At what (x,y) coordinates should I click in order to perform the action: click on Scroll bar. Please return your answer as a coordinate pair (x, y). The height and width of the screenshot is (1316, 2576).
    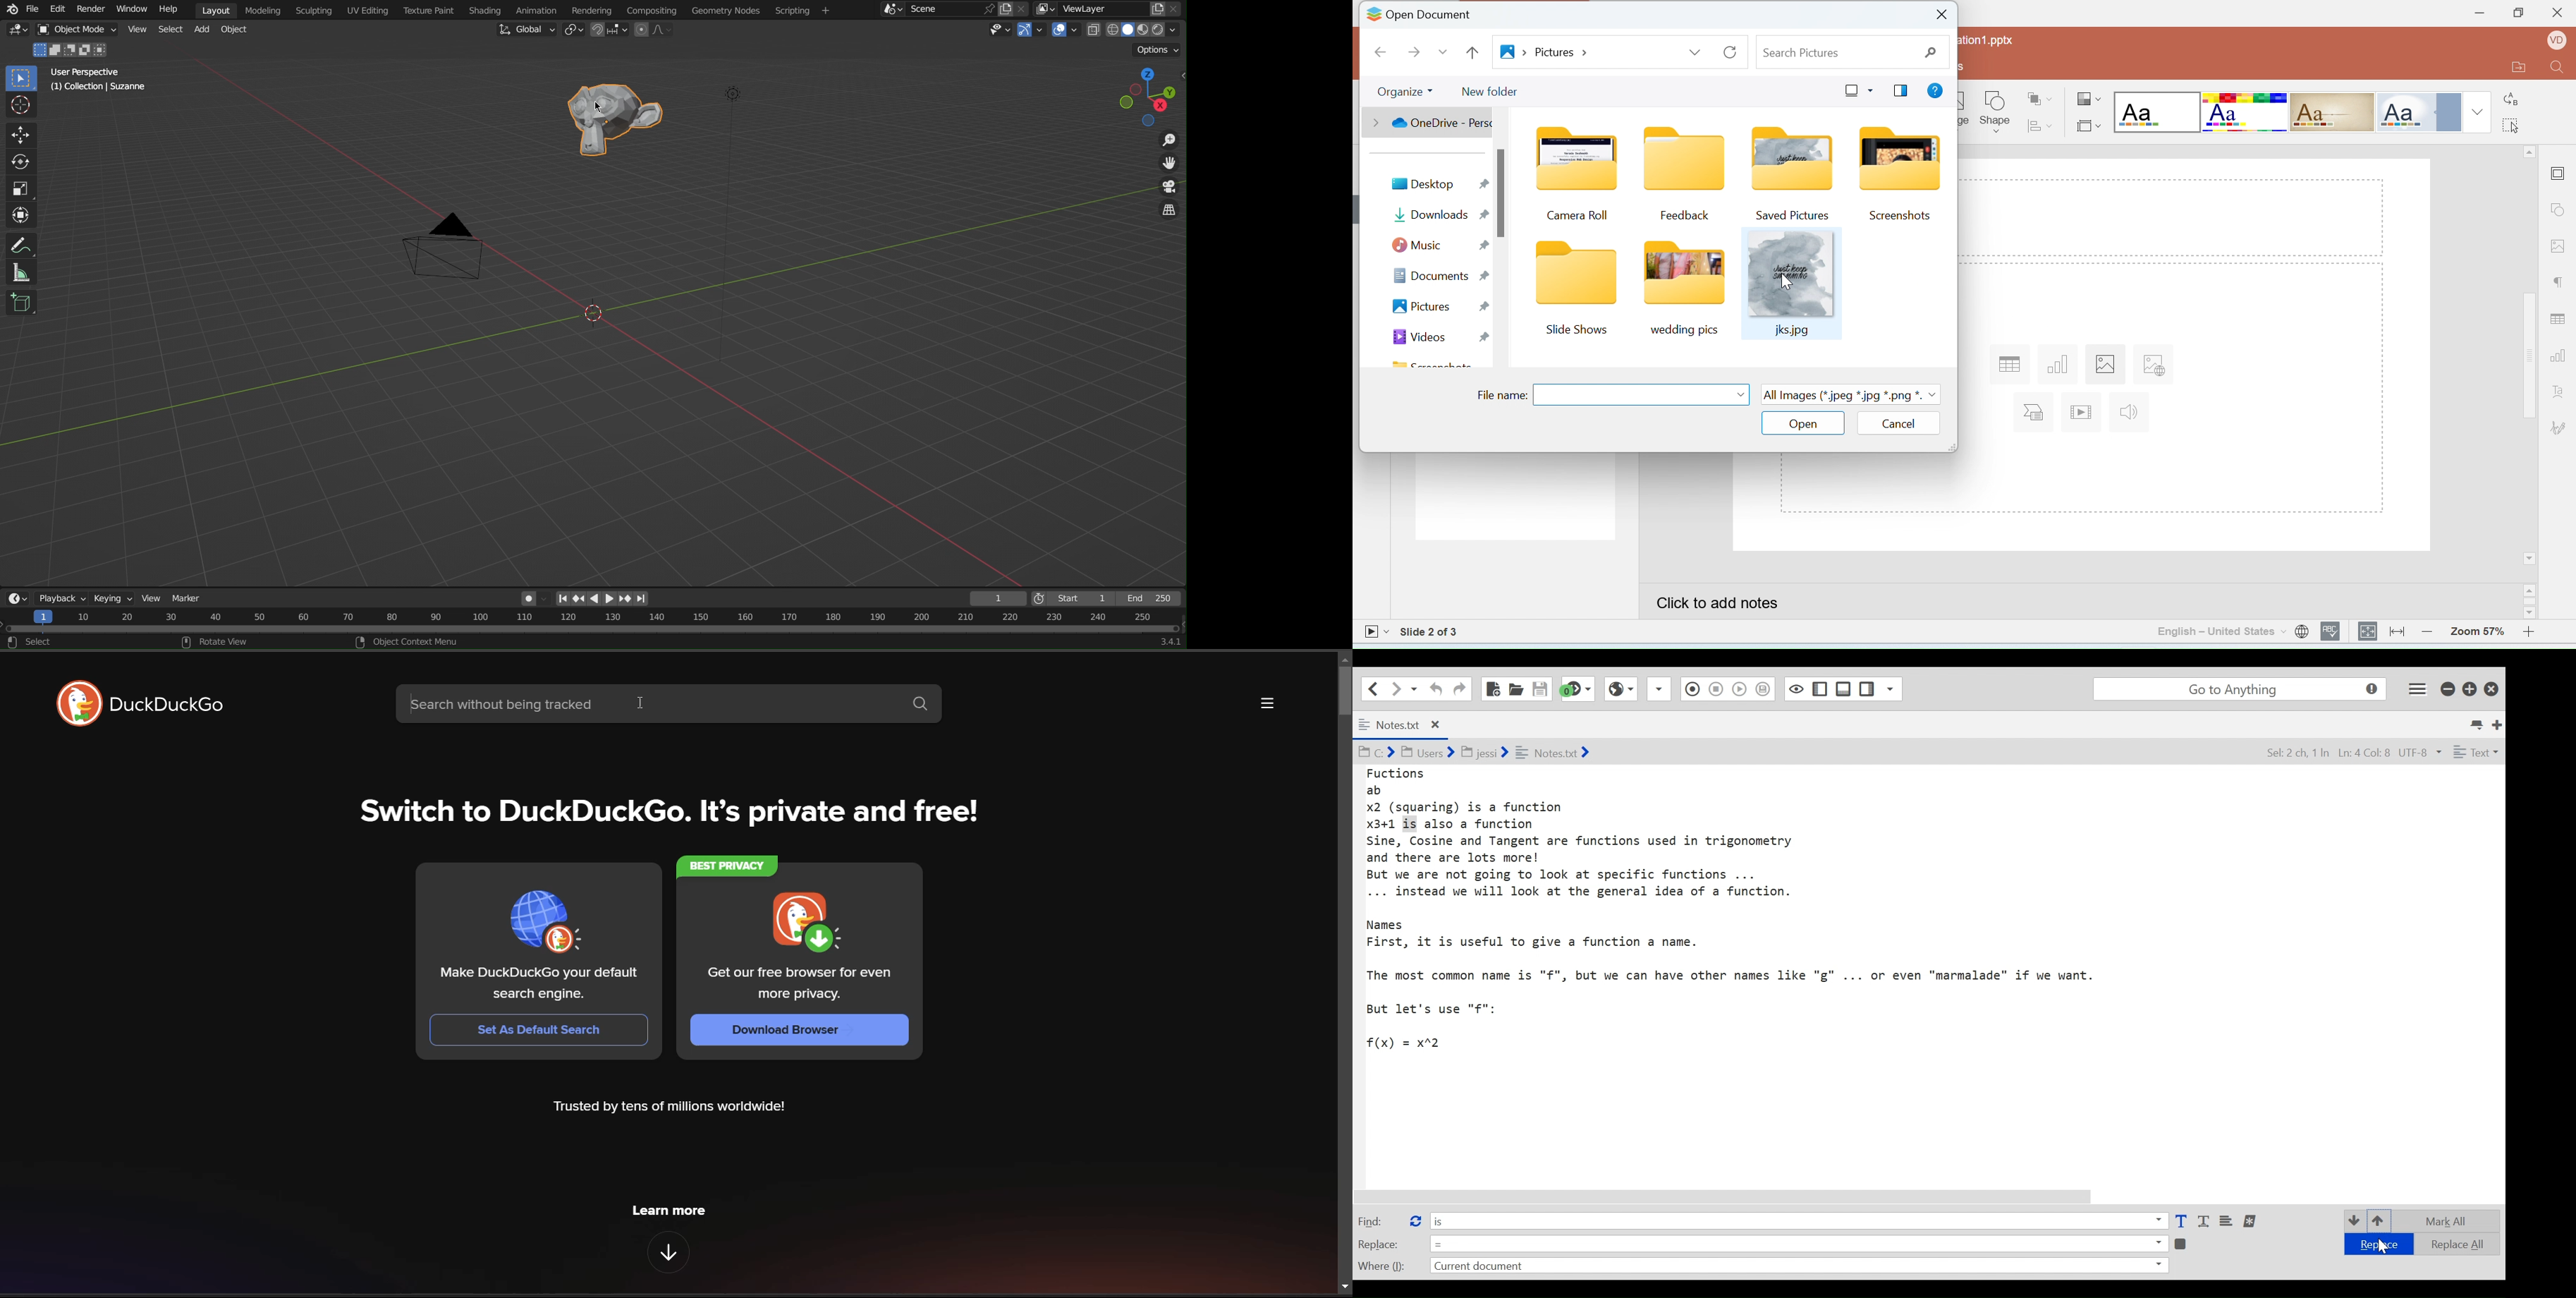
    Looking at the image, I should click on (2530, 356).